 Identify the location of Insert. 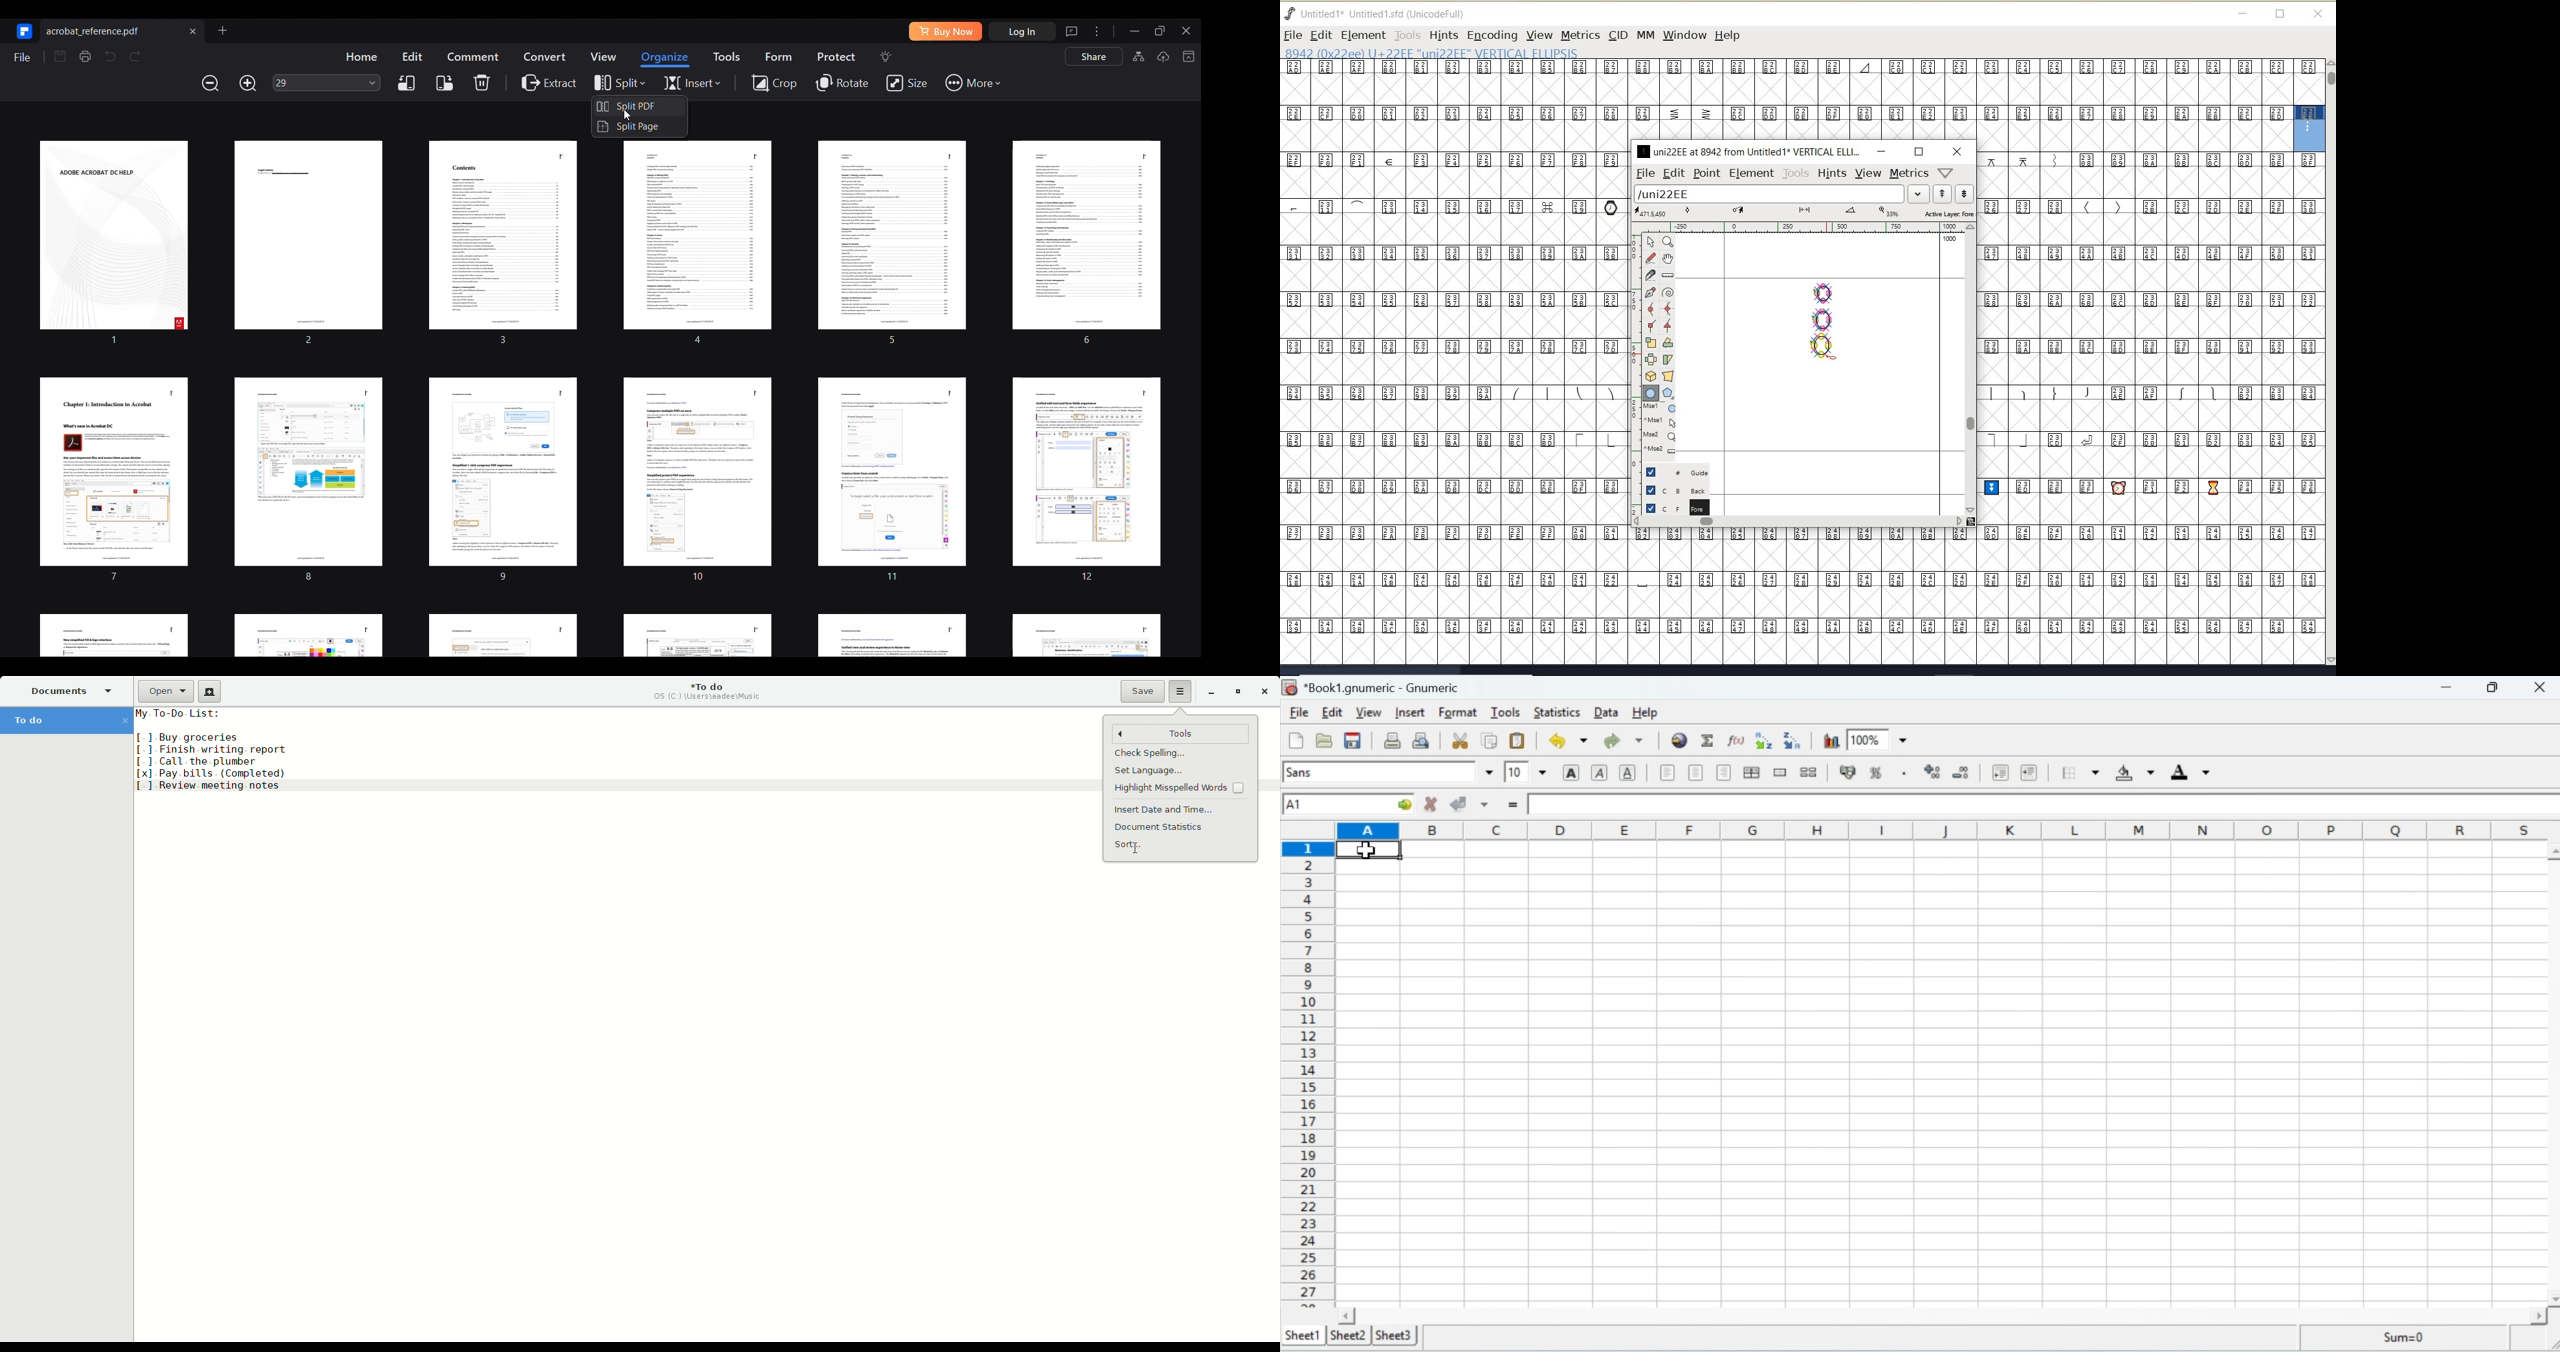
(1411, 714).